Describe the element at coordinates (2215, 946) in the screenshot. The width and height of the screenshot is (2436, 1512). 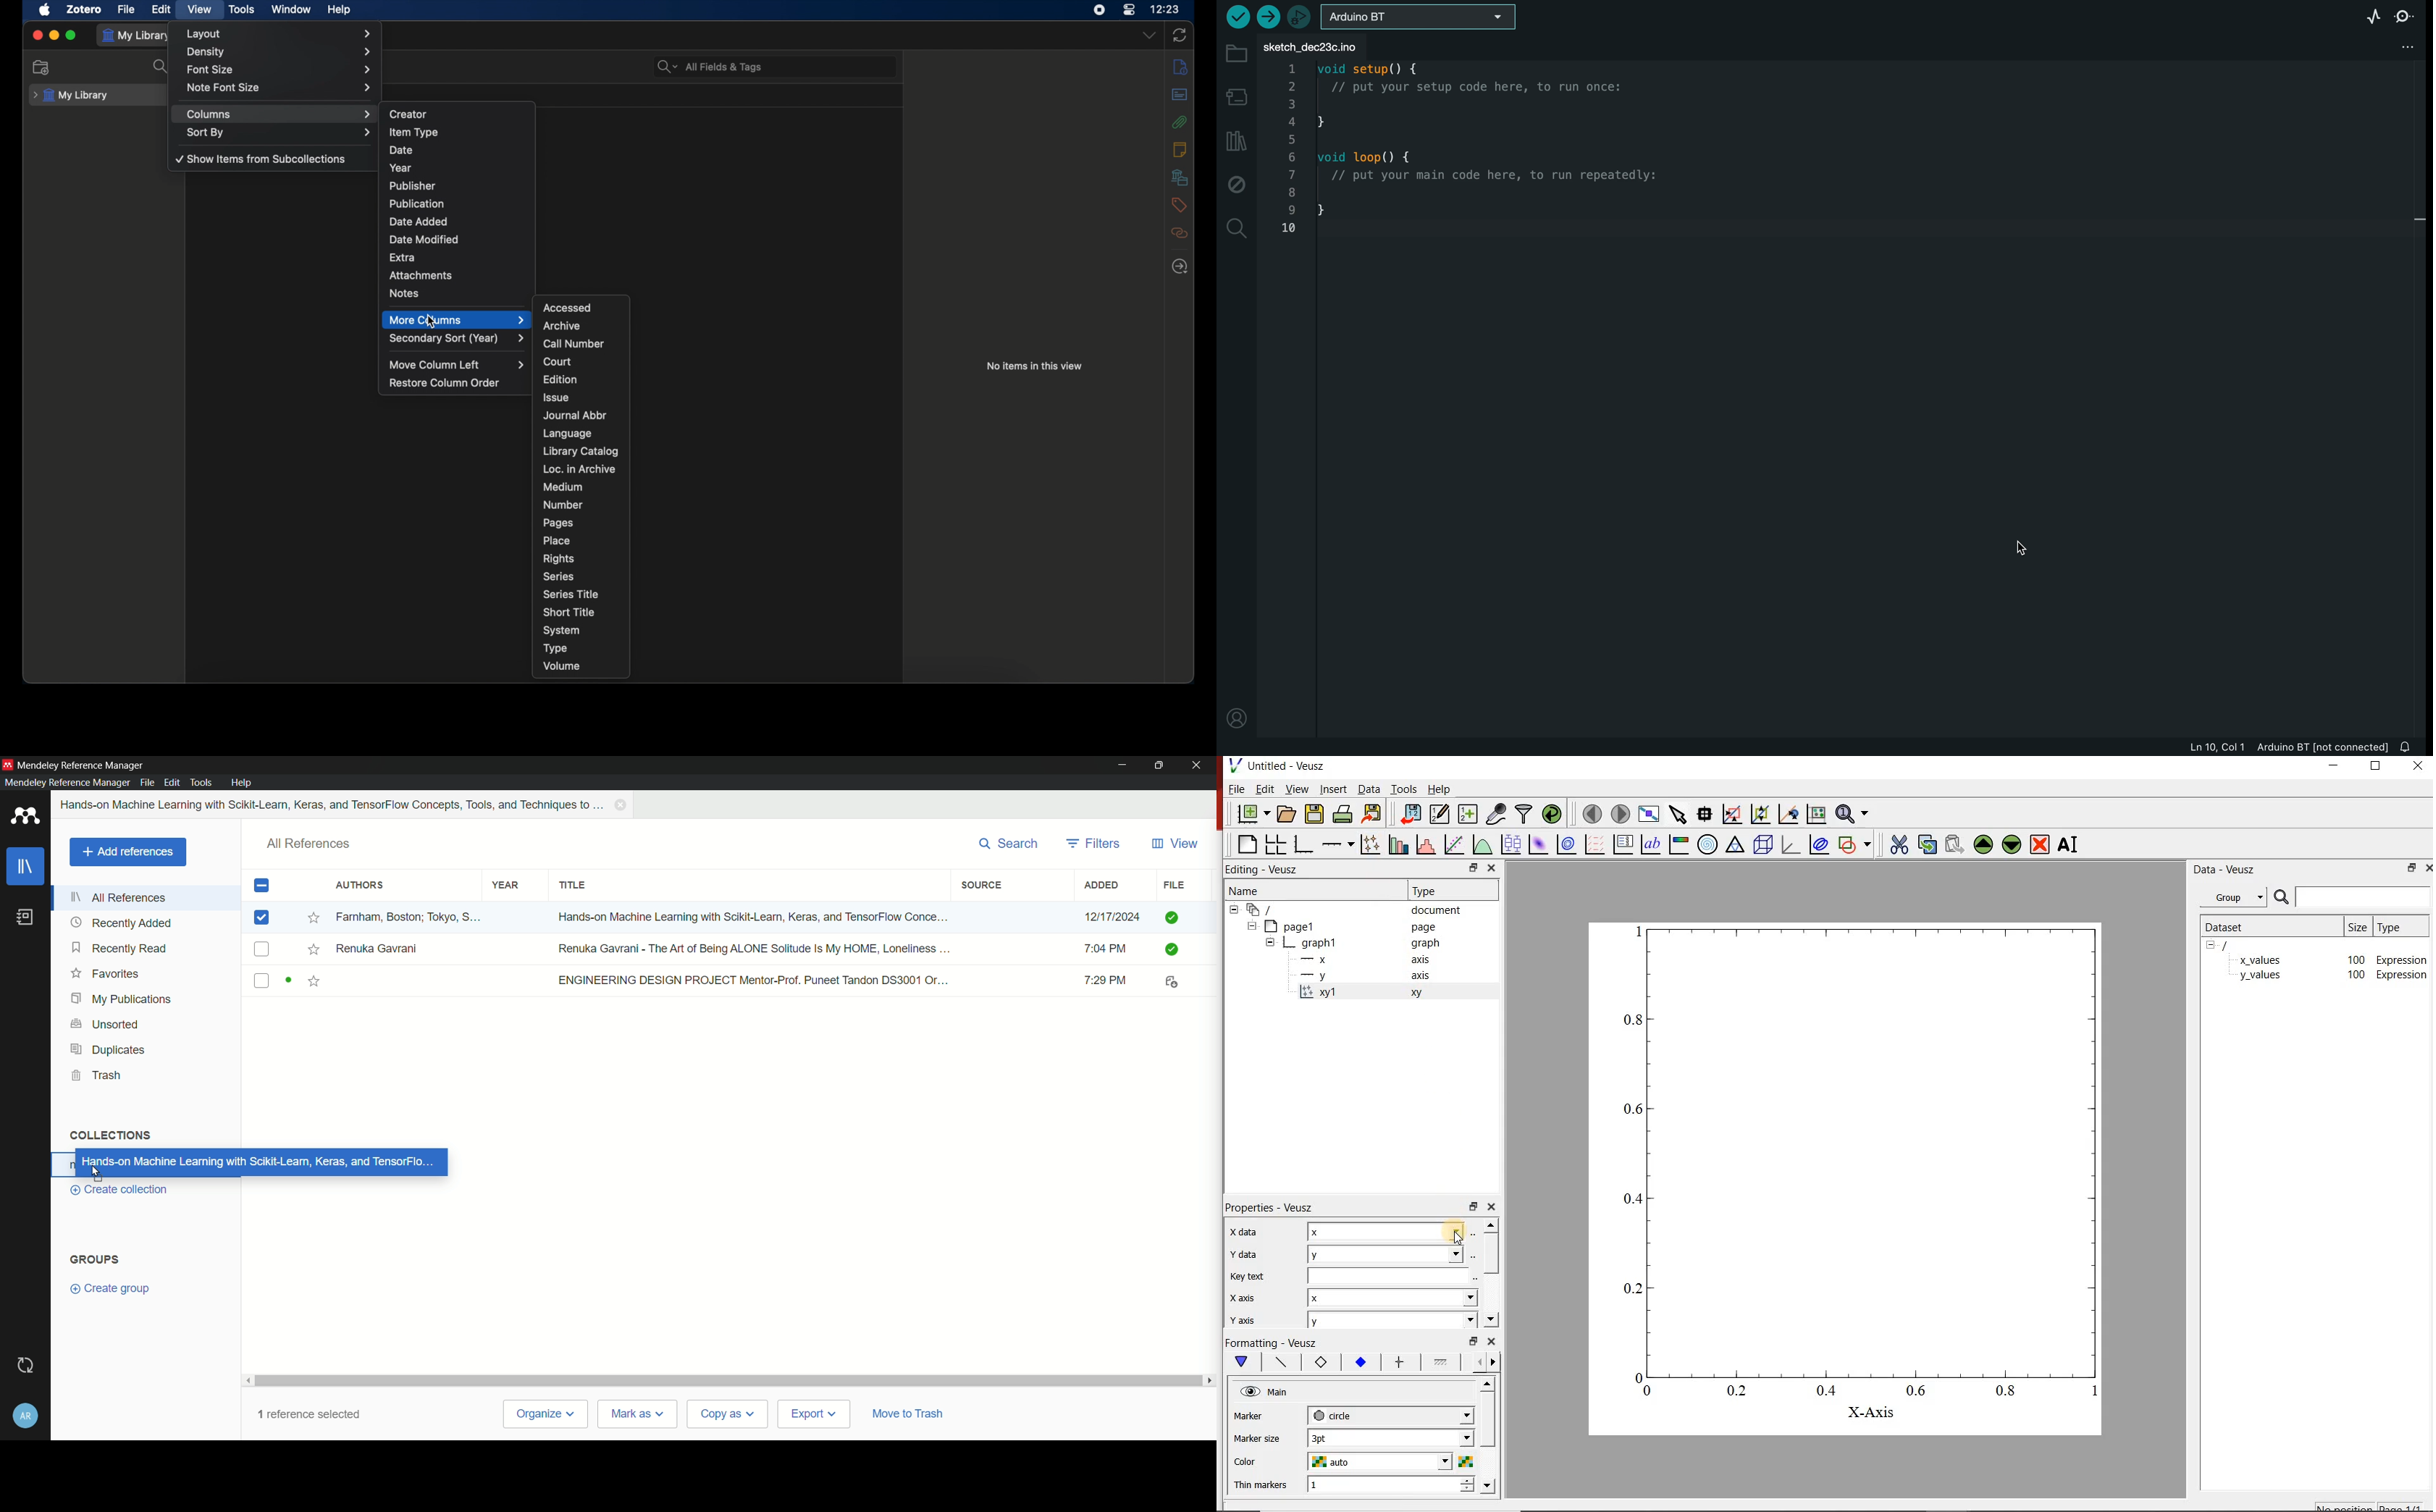
I see `hide` at that location.